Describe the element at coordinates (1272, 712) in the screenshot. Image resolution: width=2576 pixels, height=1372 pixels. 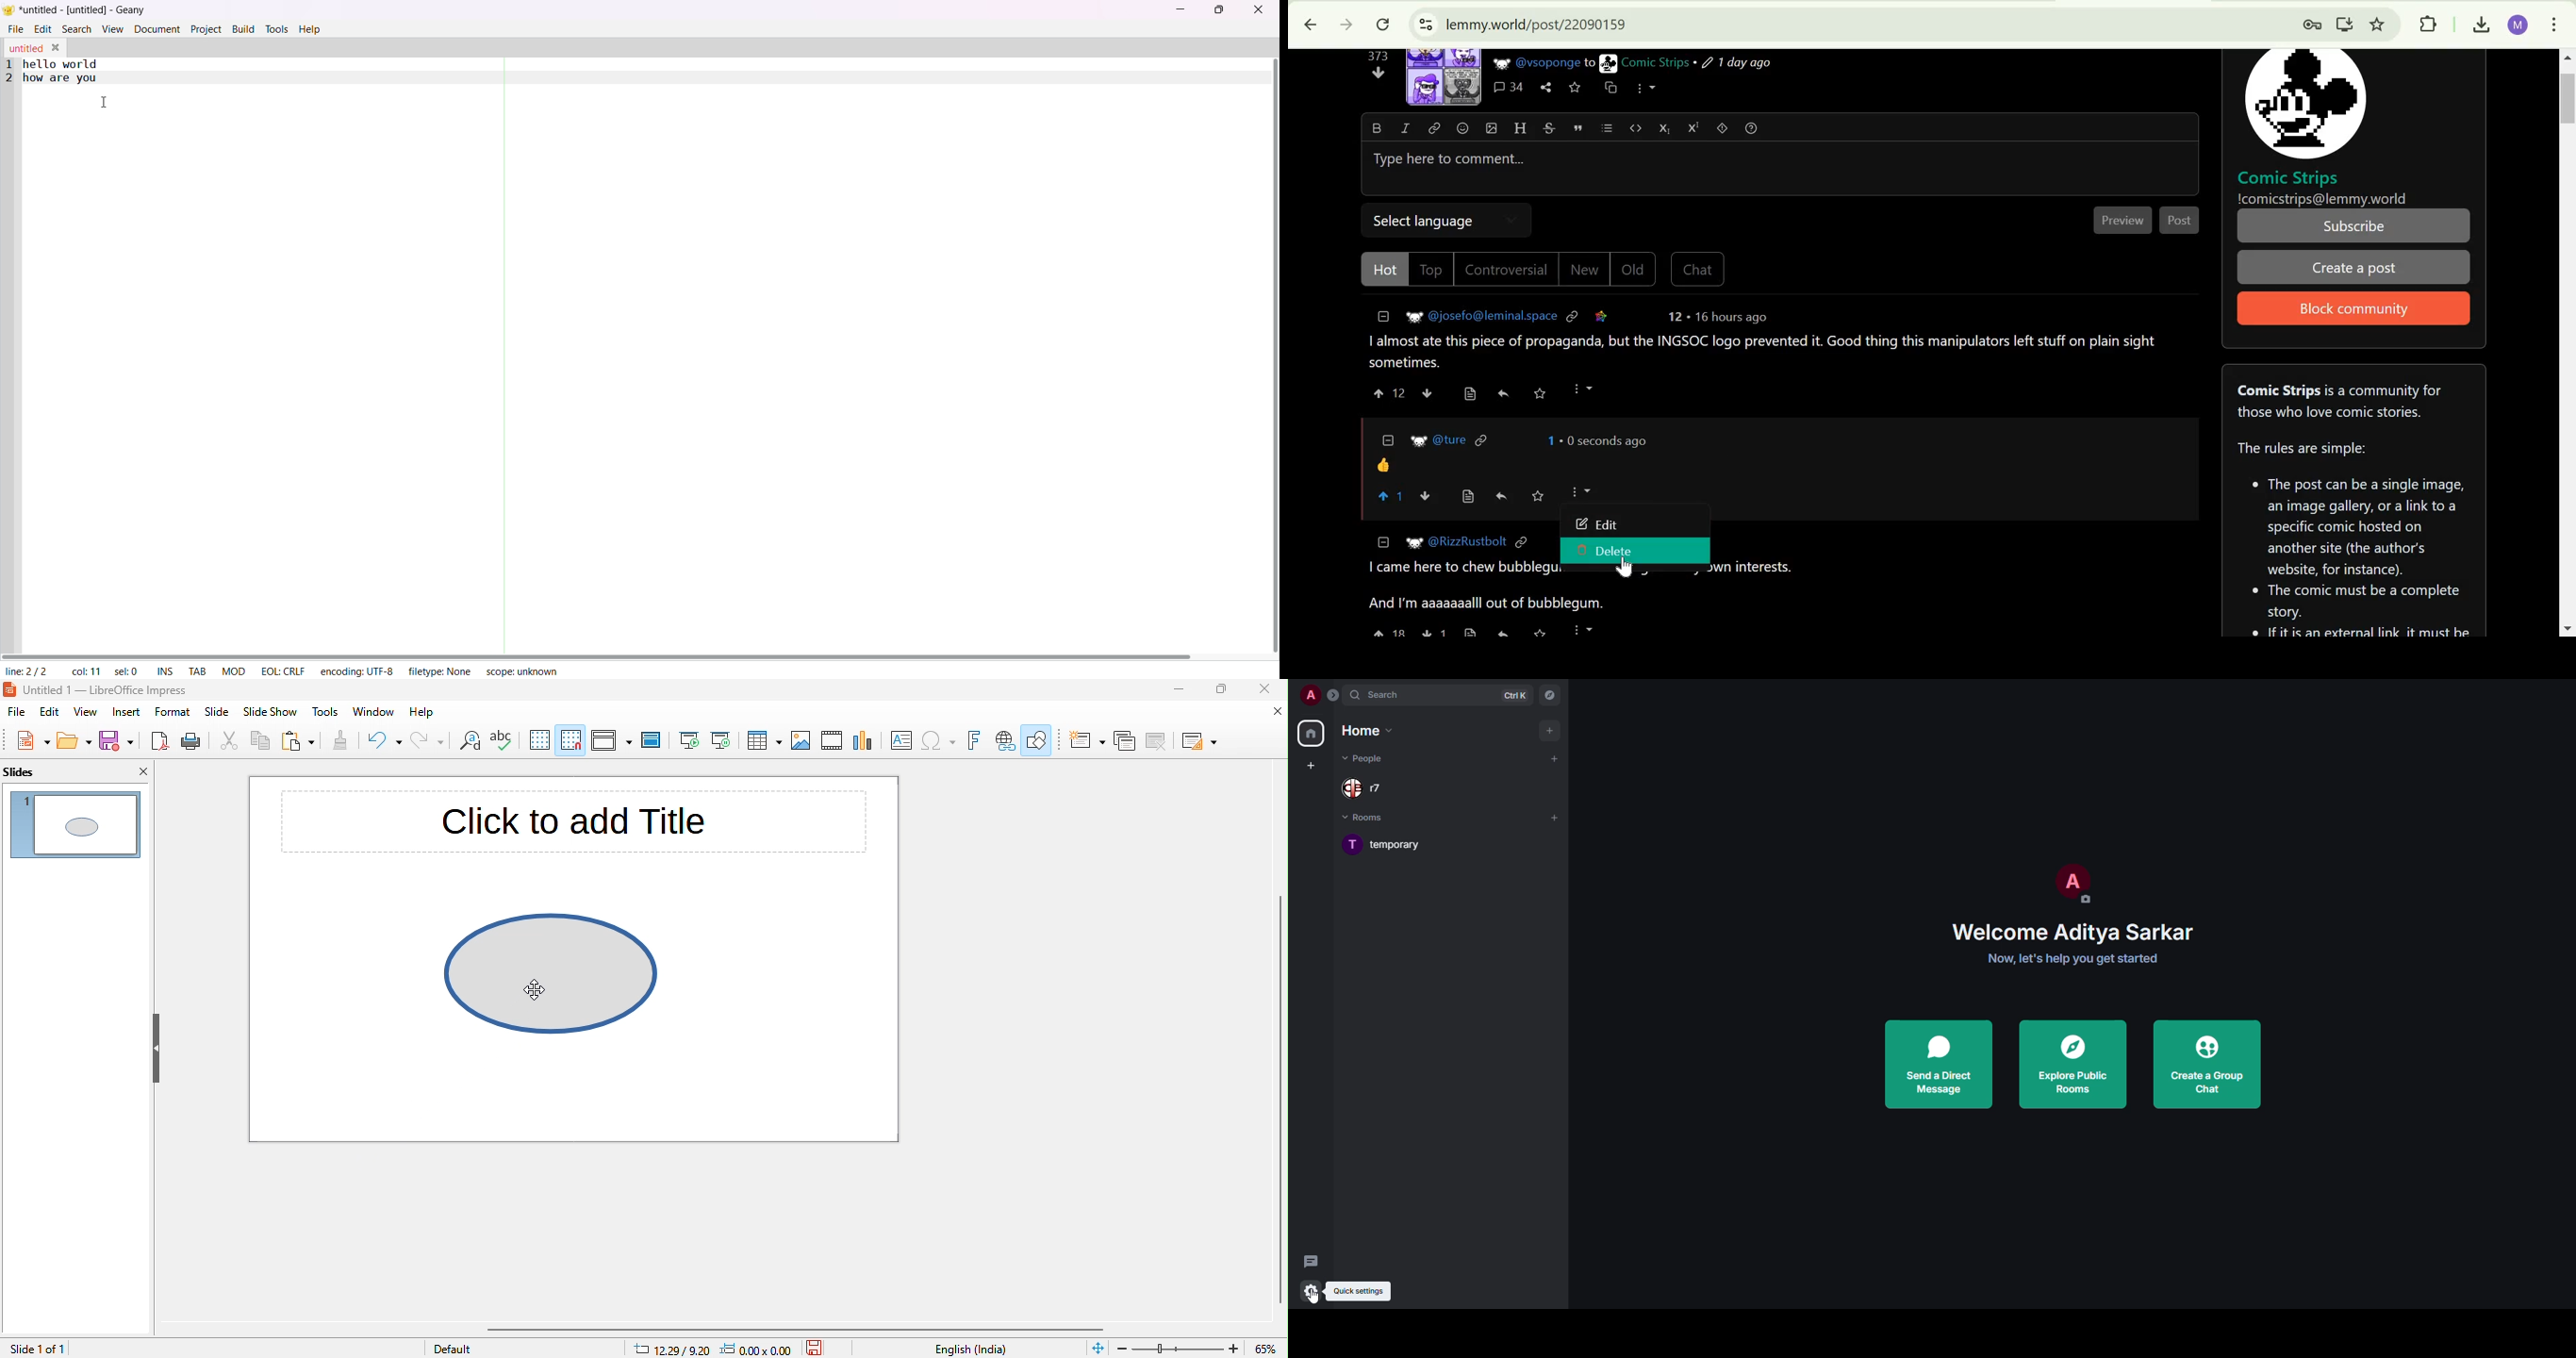
I see `close` at that location.